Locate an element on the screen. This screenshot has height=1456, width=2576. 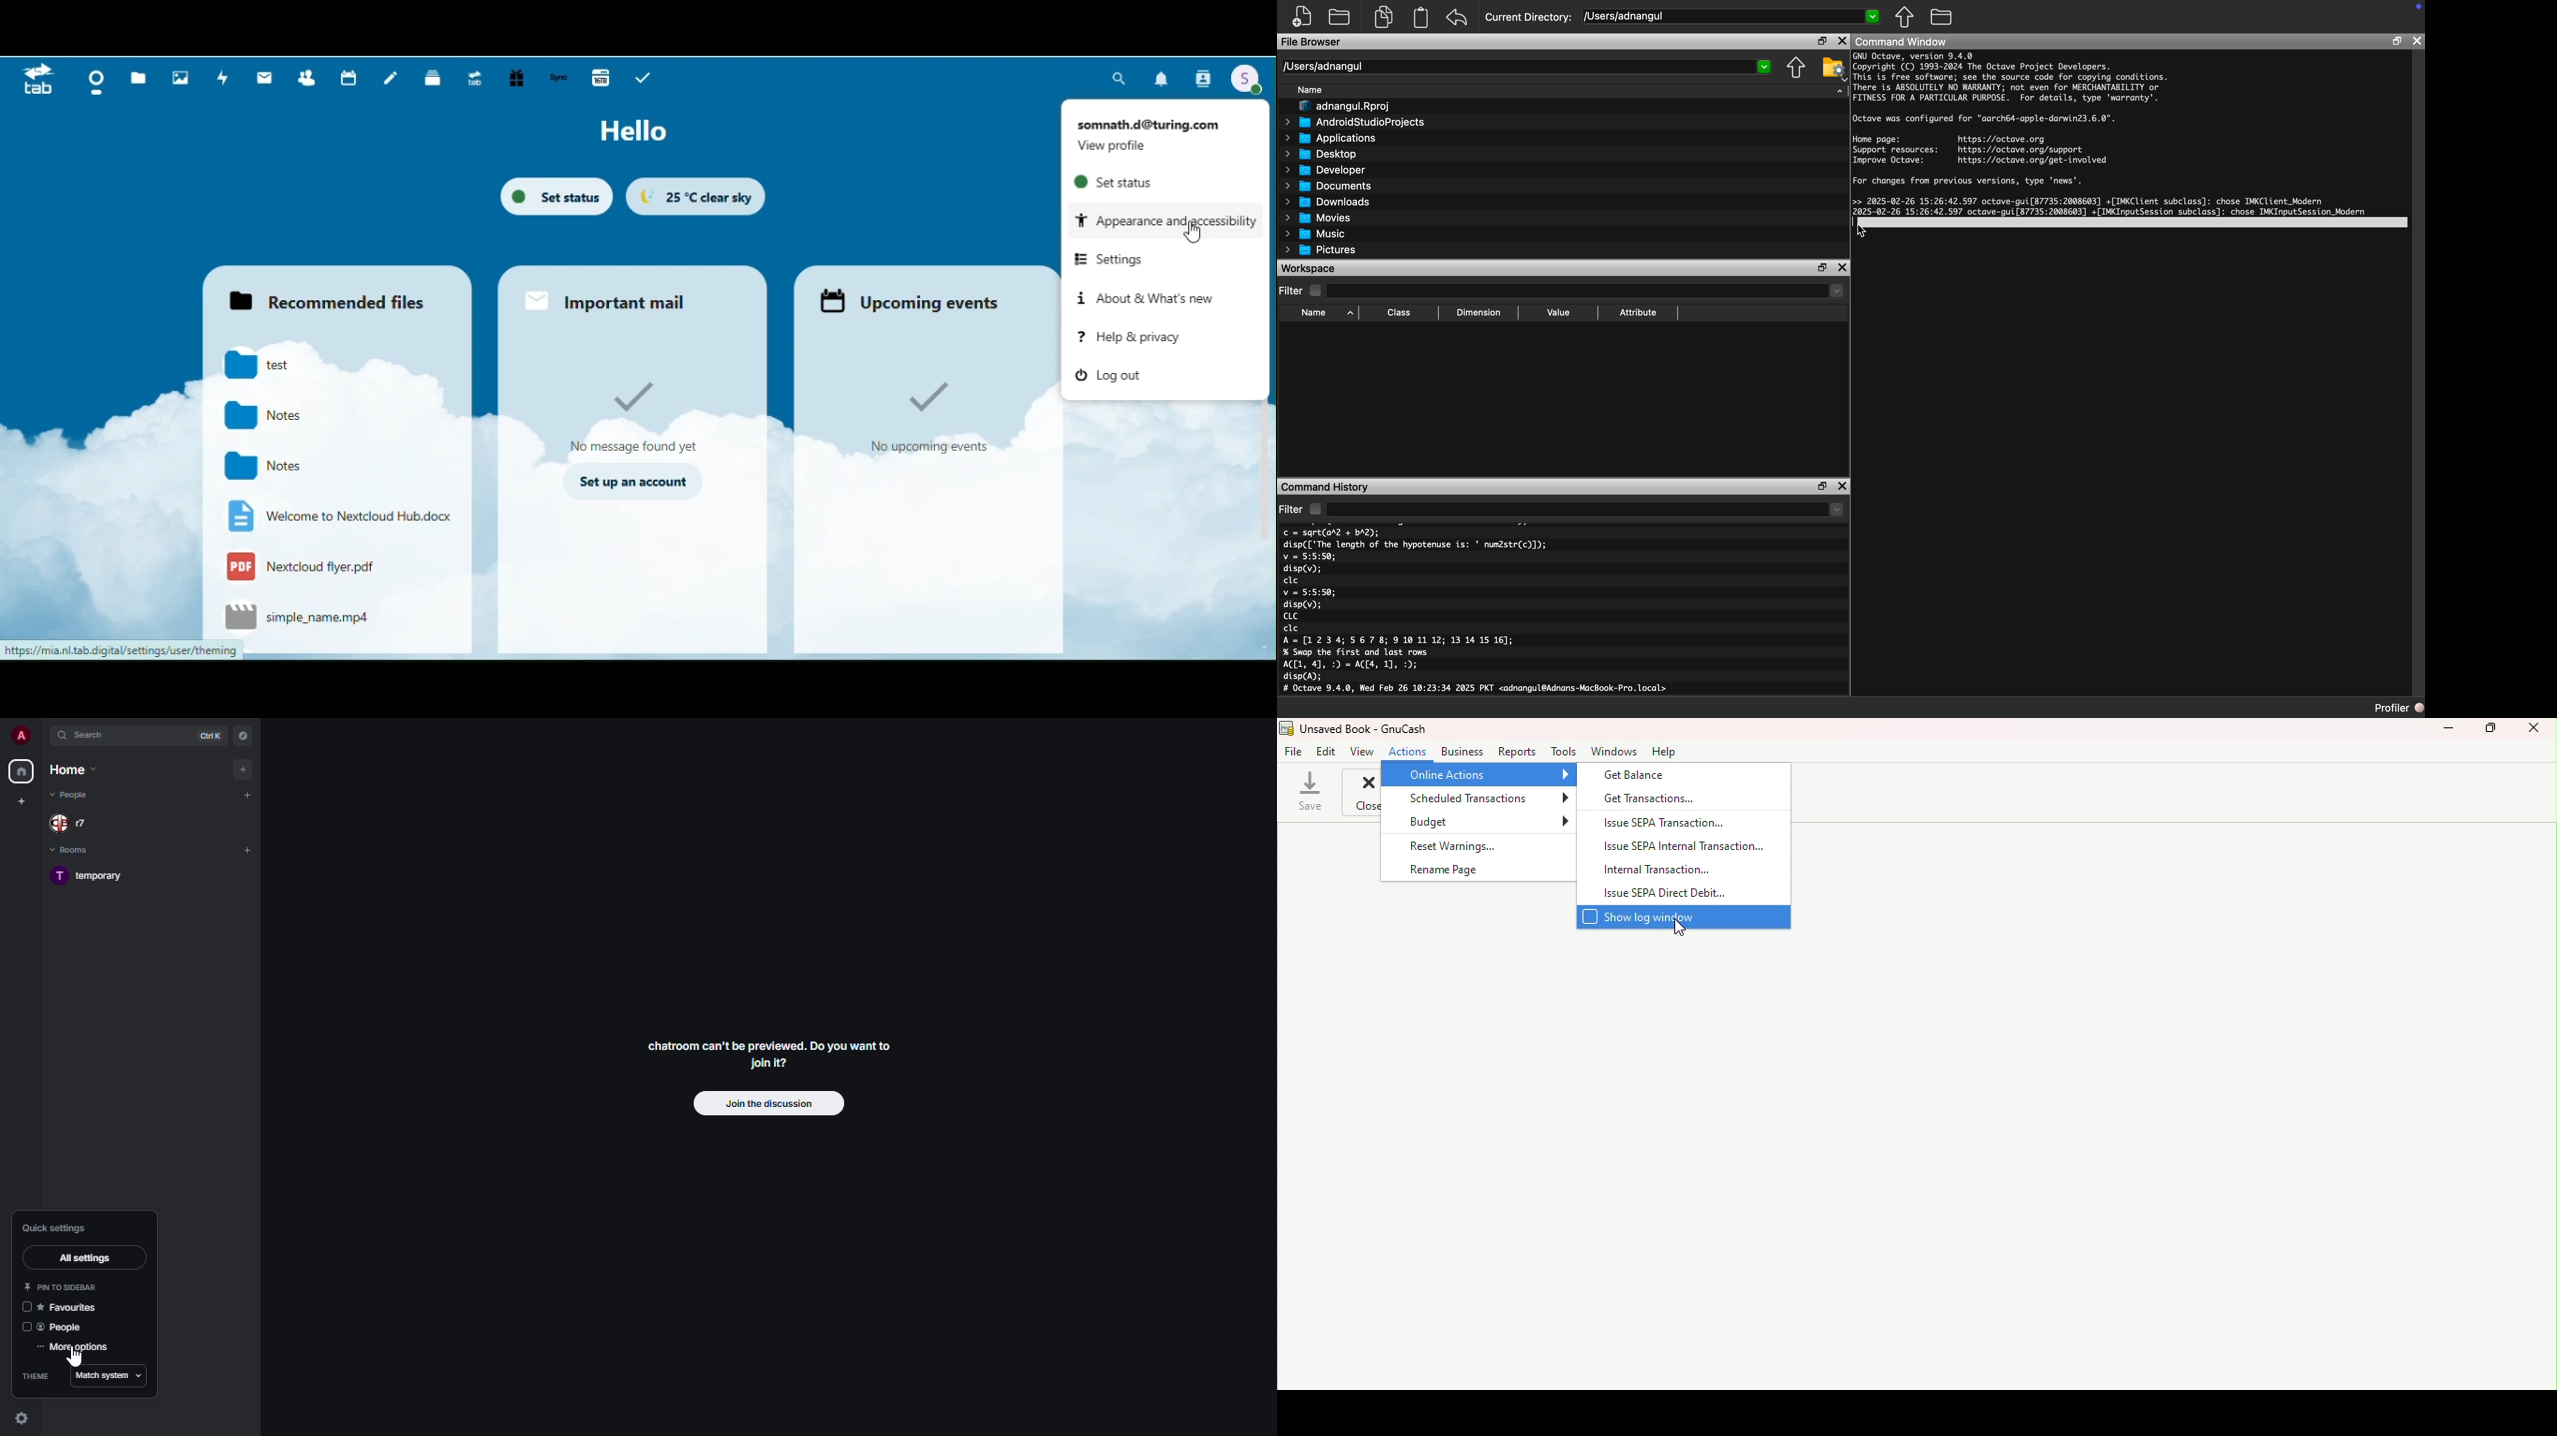
all settings is located at coordinates (84, 1256).